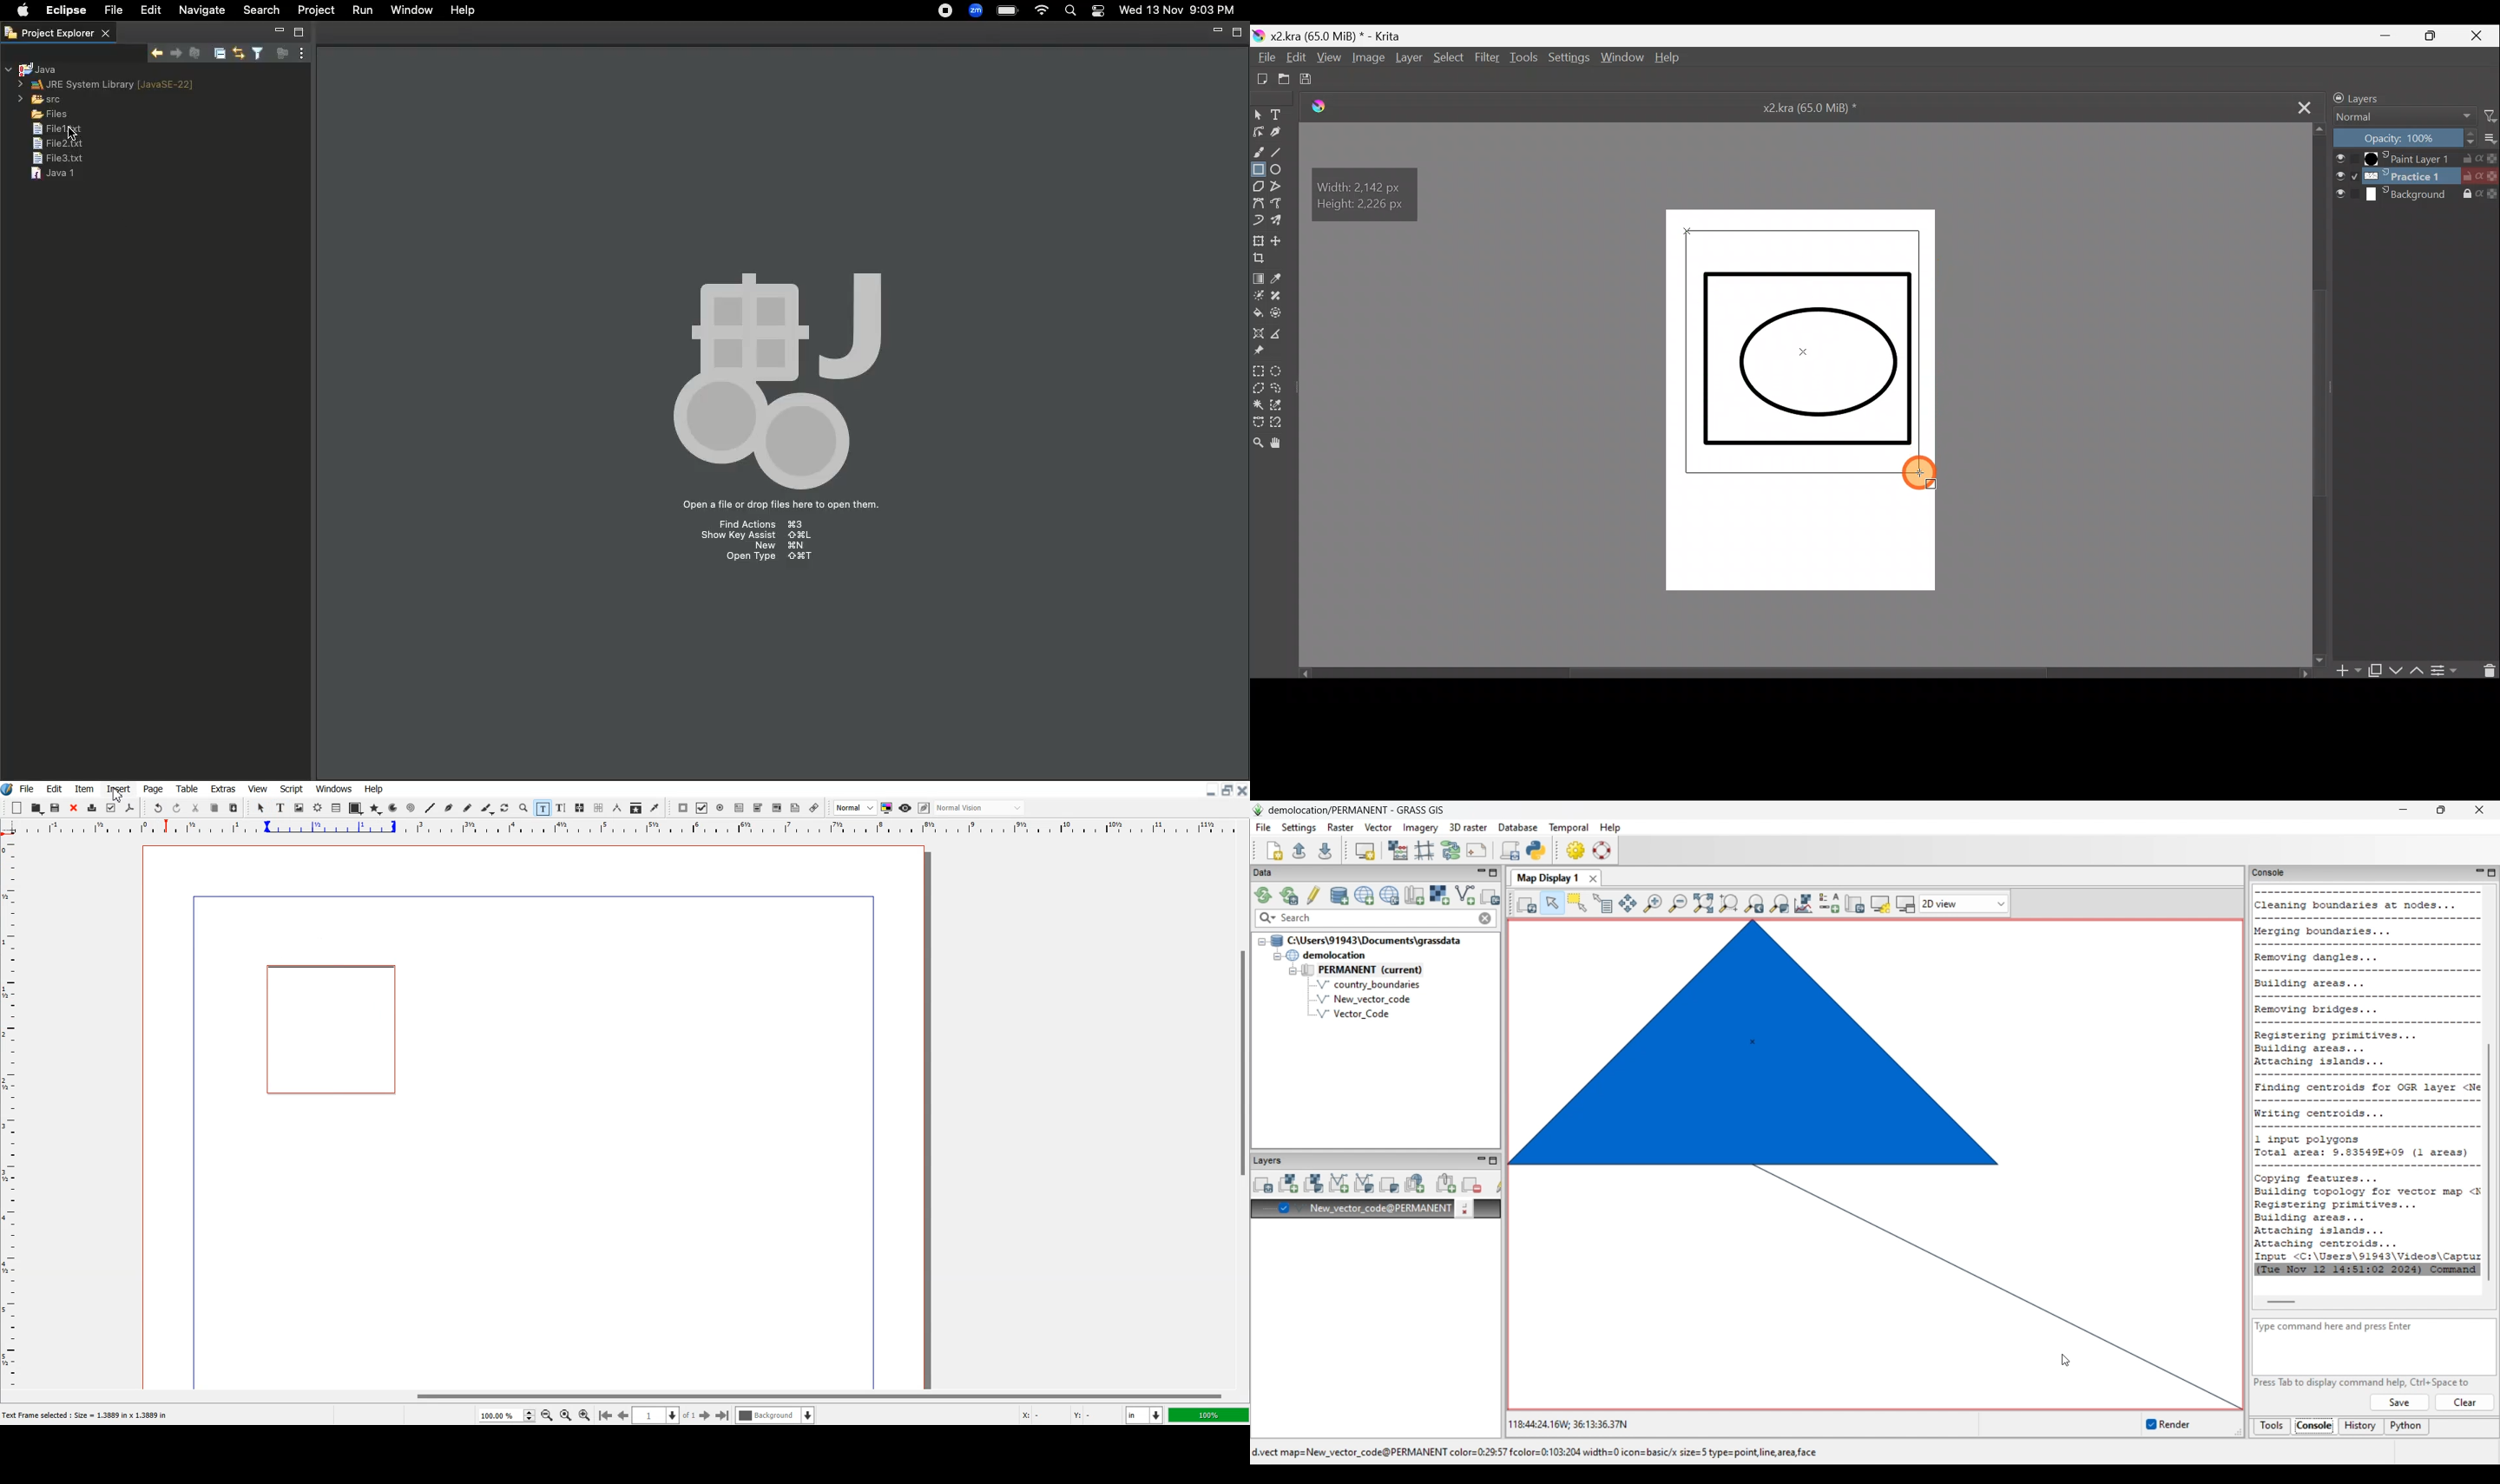  What do you see at coordinates (112, 10) in the screenshot?
I see `File` at bounding box center [112, 10].